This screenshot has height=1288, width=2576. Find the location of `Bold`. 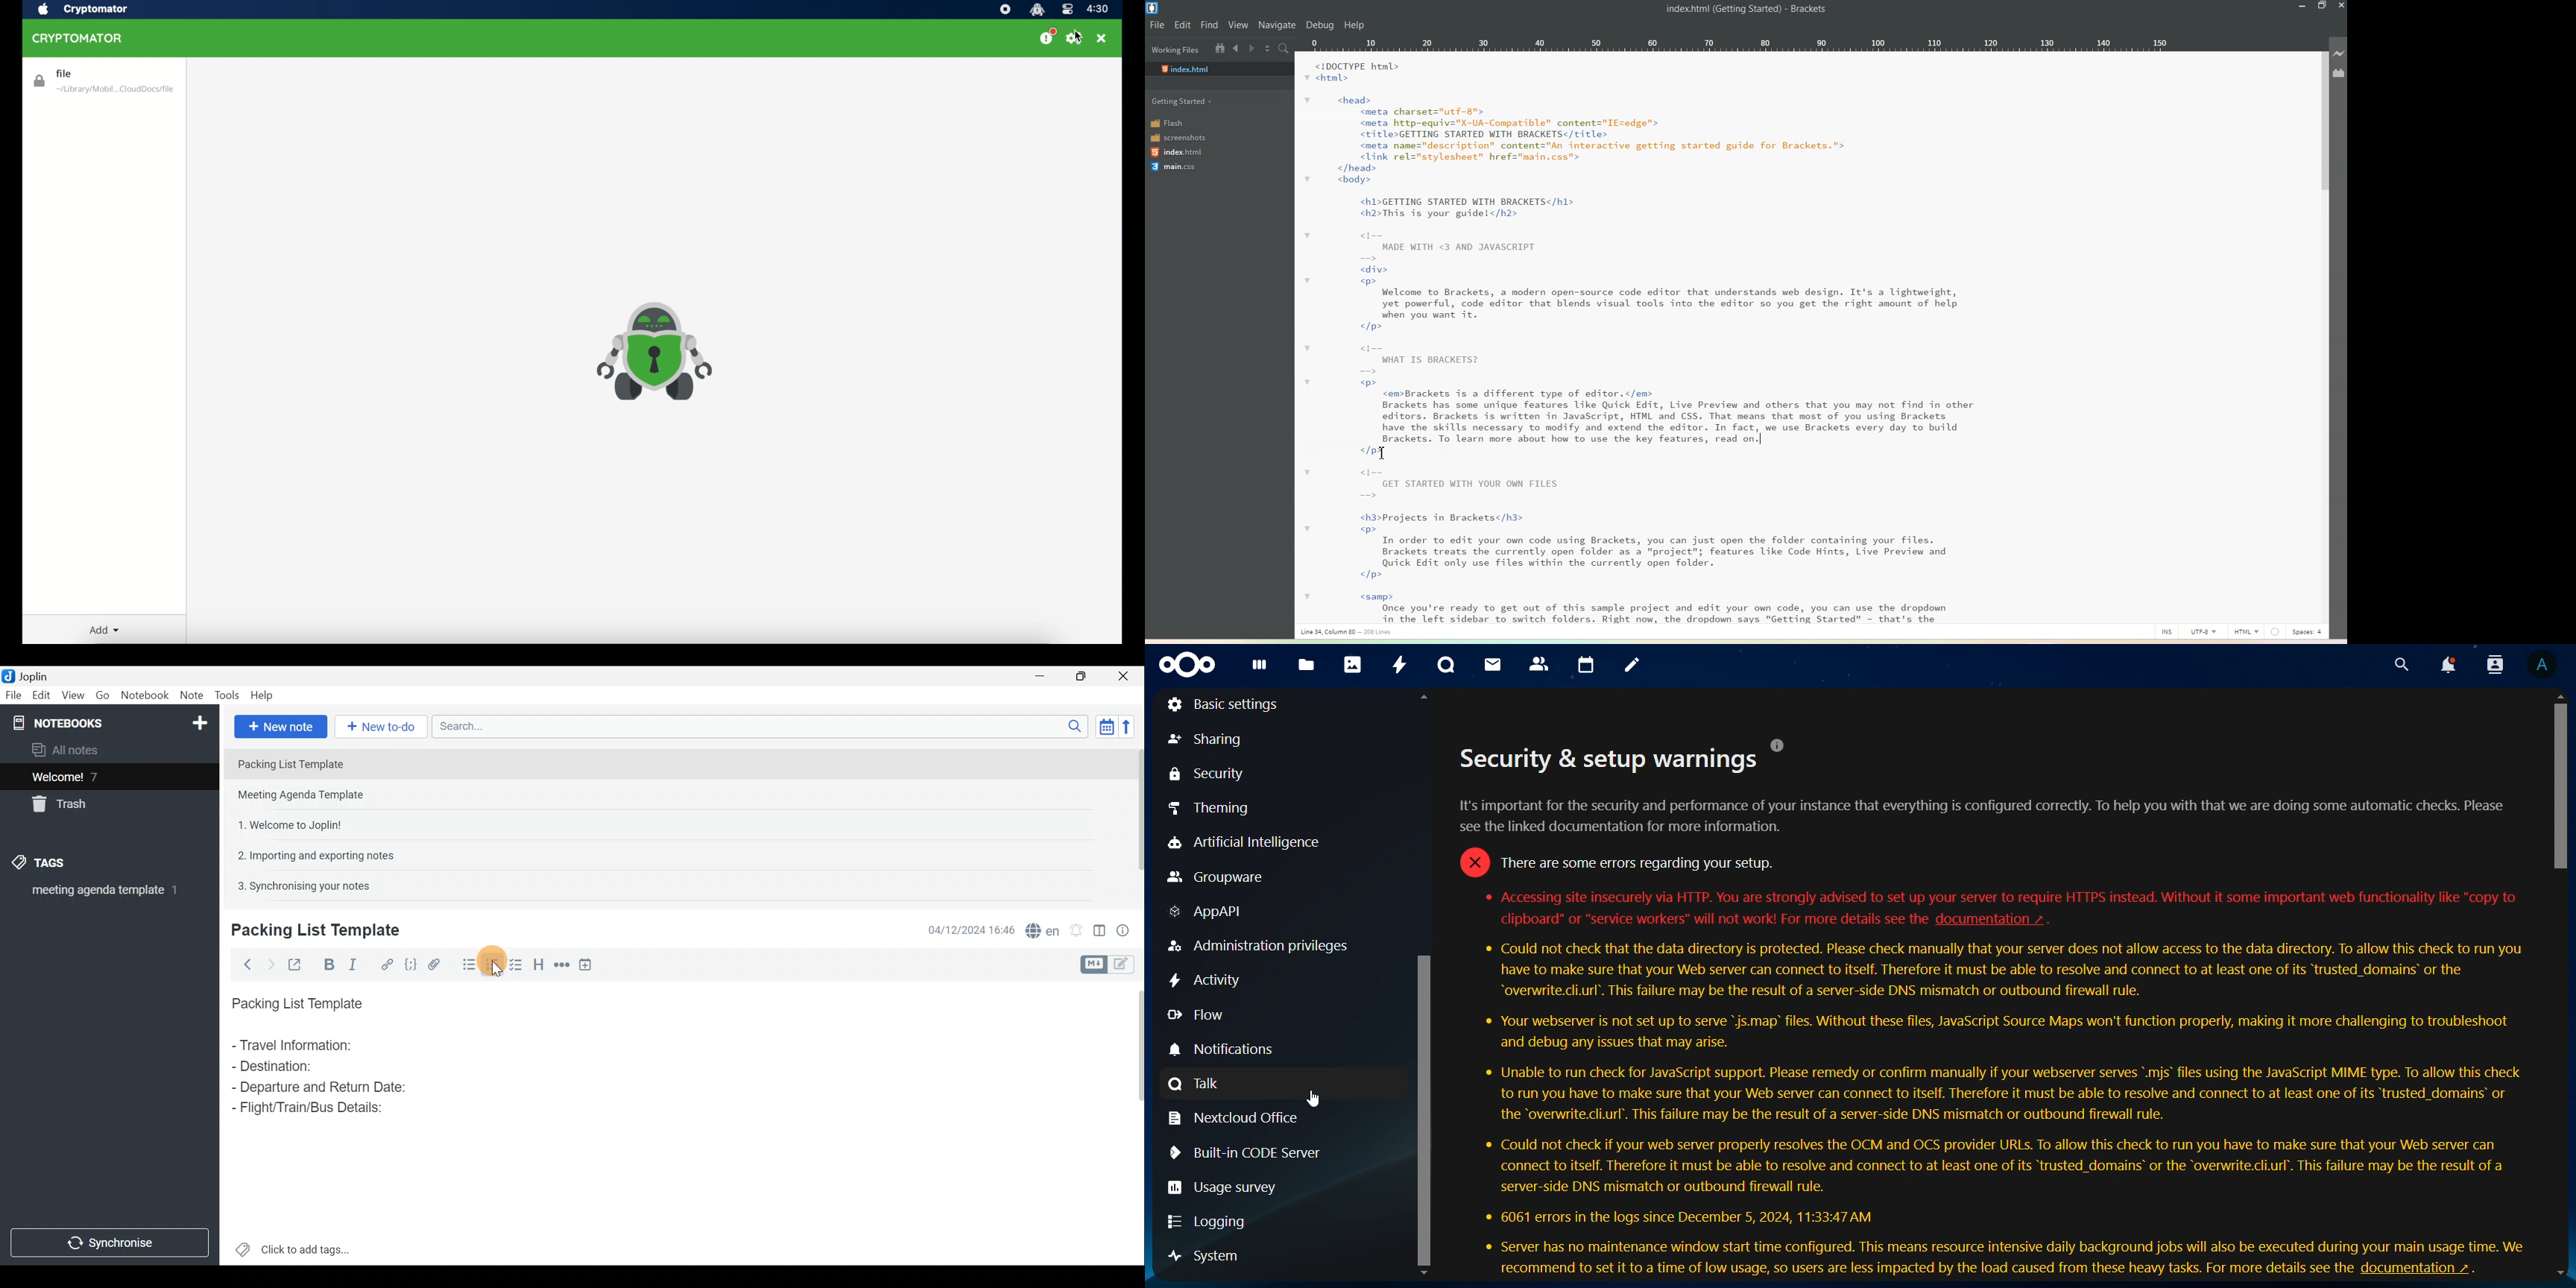

Bold is located at coordinates (327, 964).